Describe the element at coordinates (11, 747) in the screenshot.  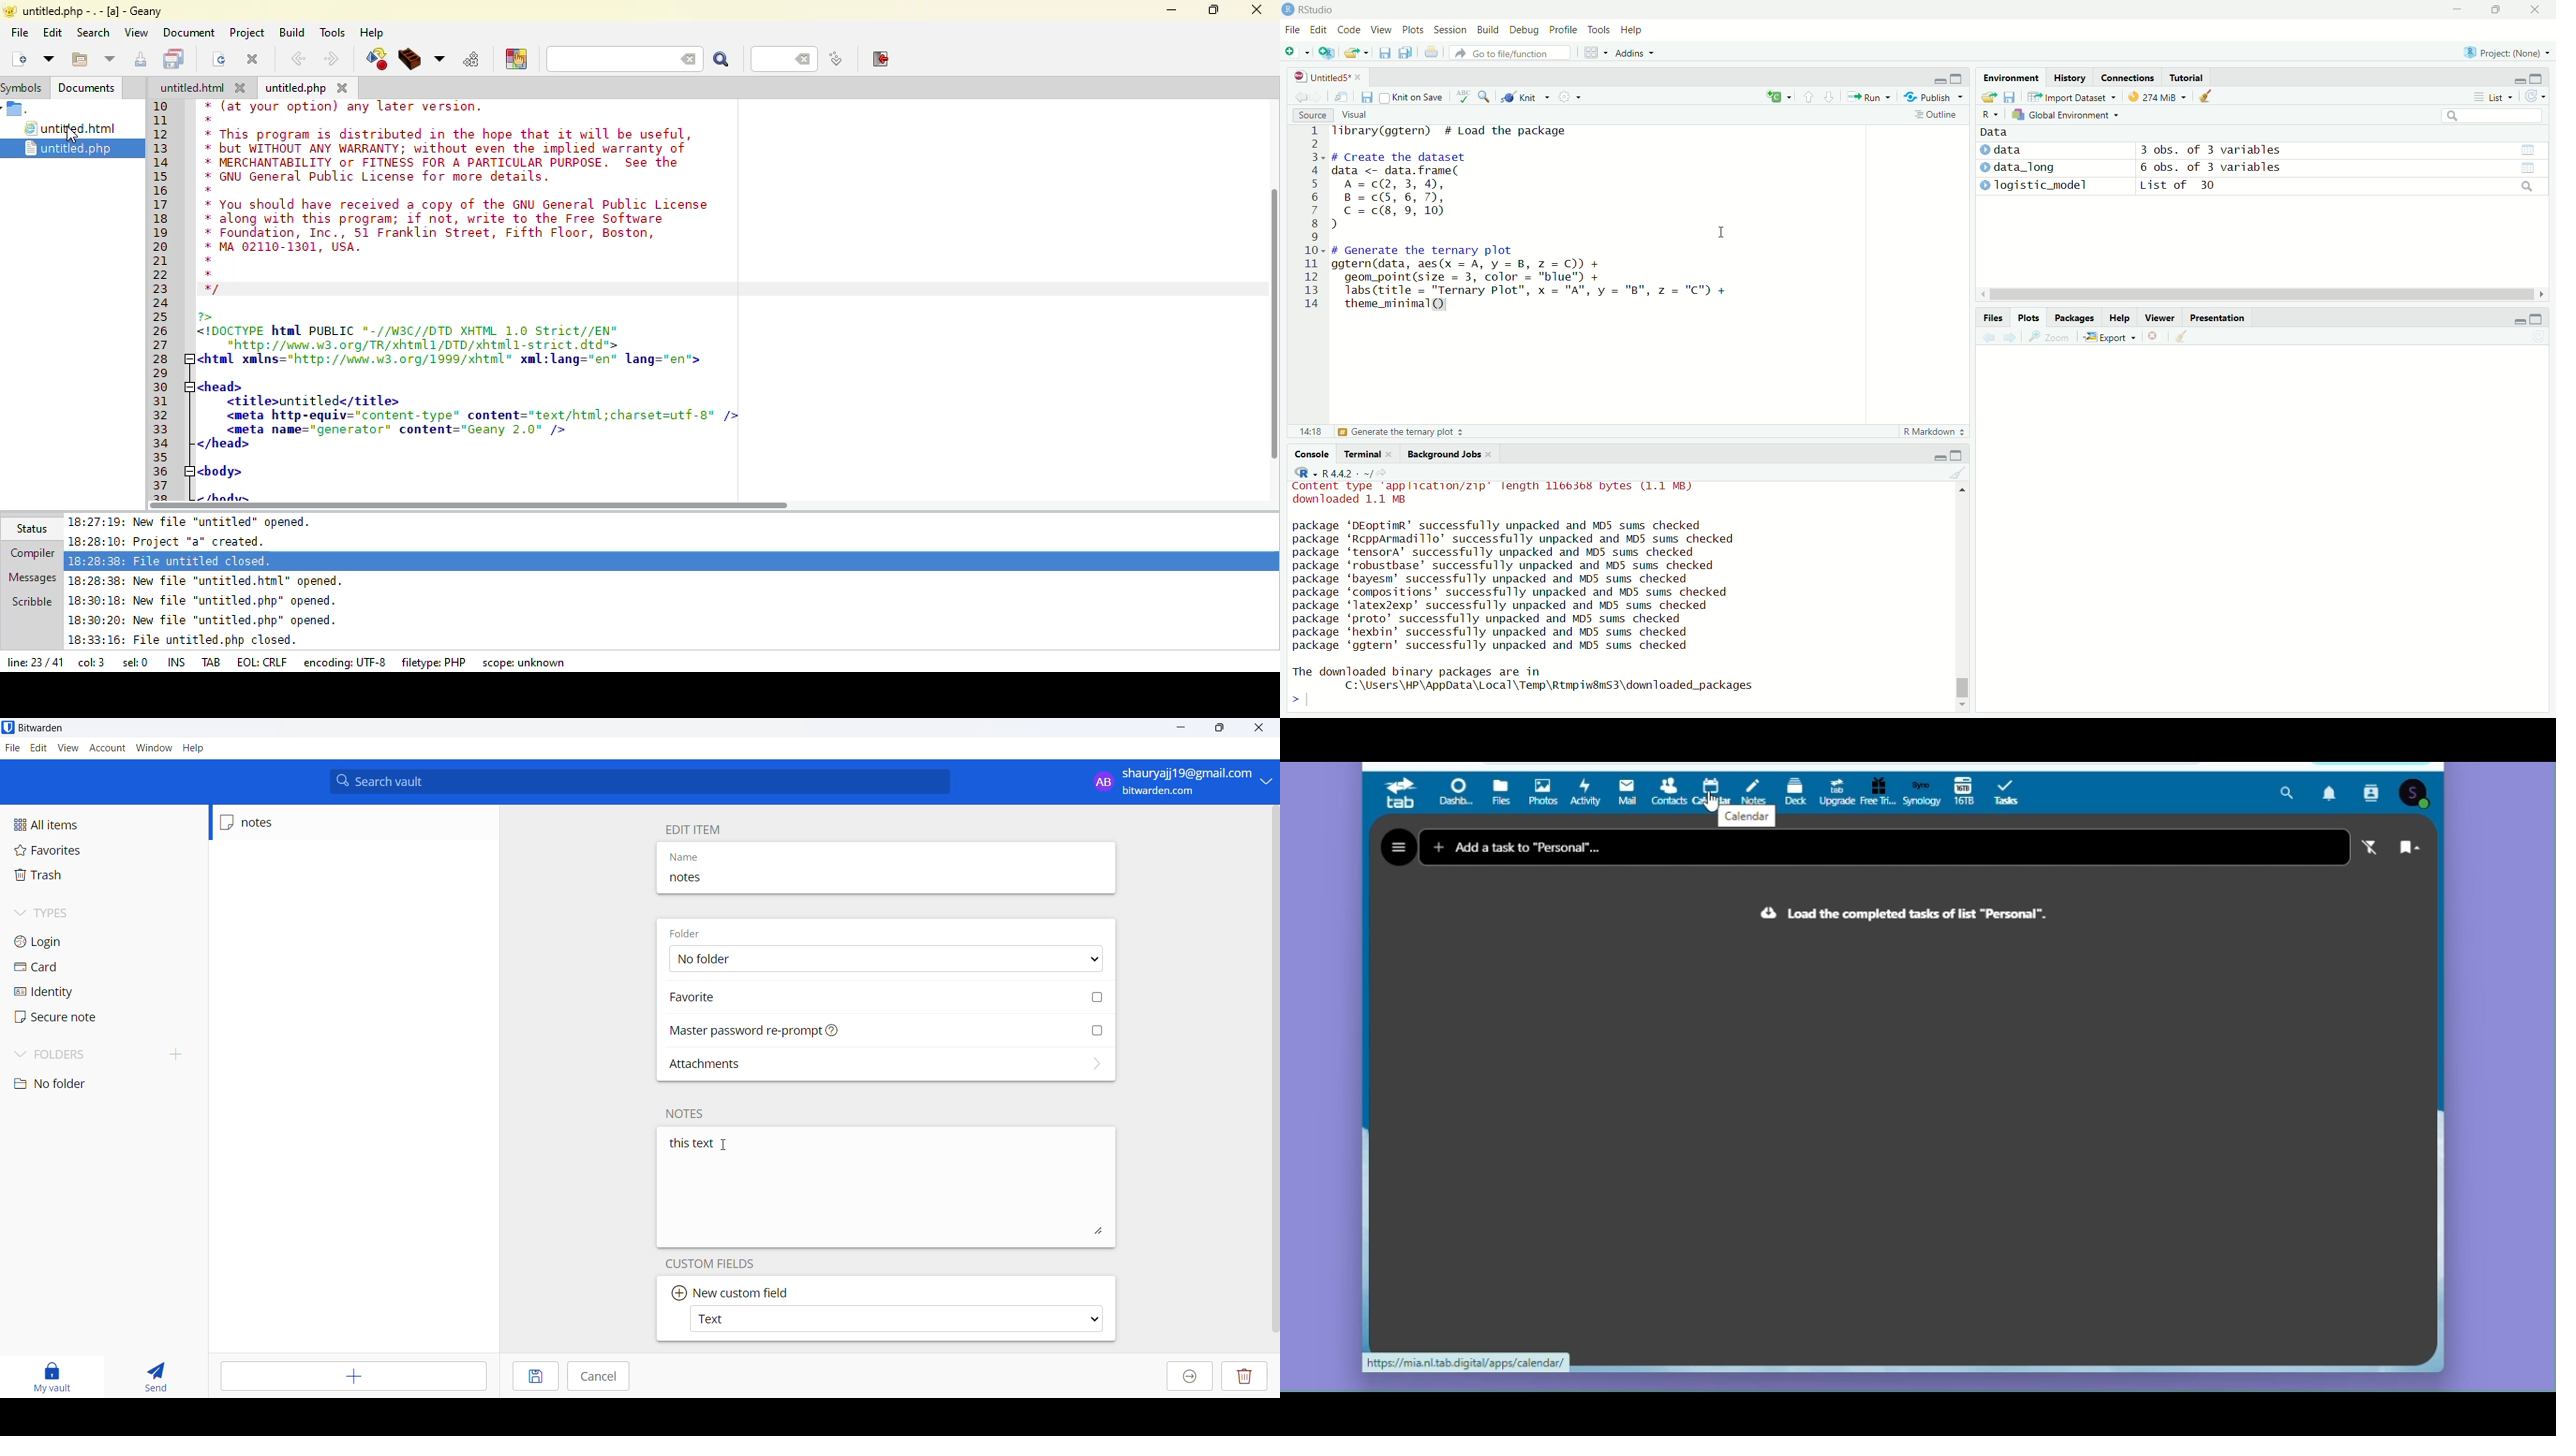
I see `files` at that location.